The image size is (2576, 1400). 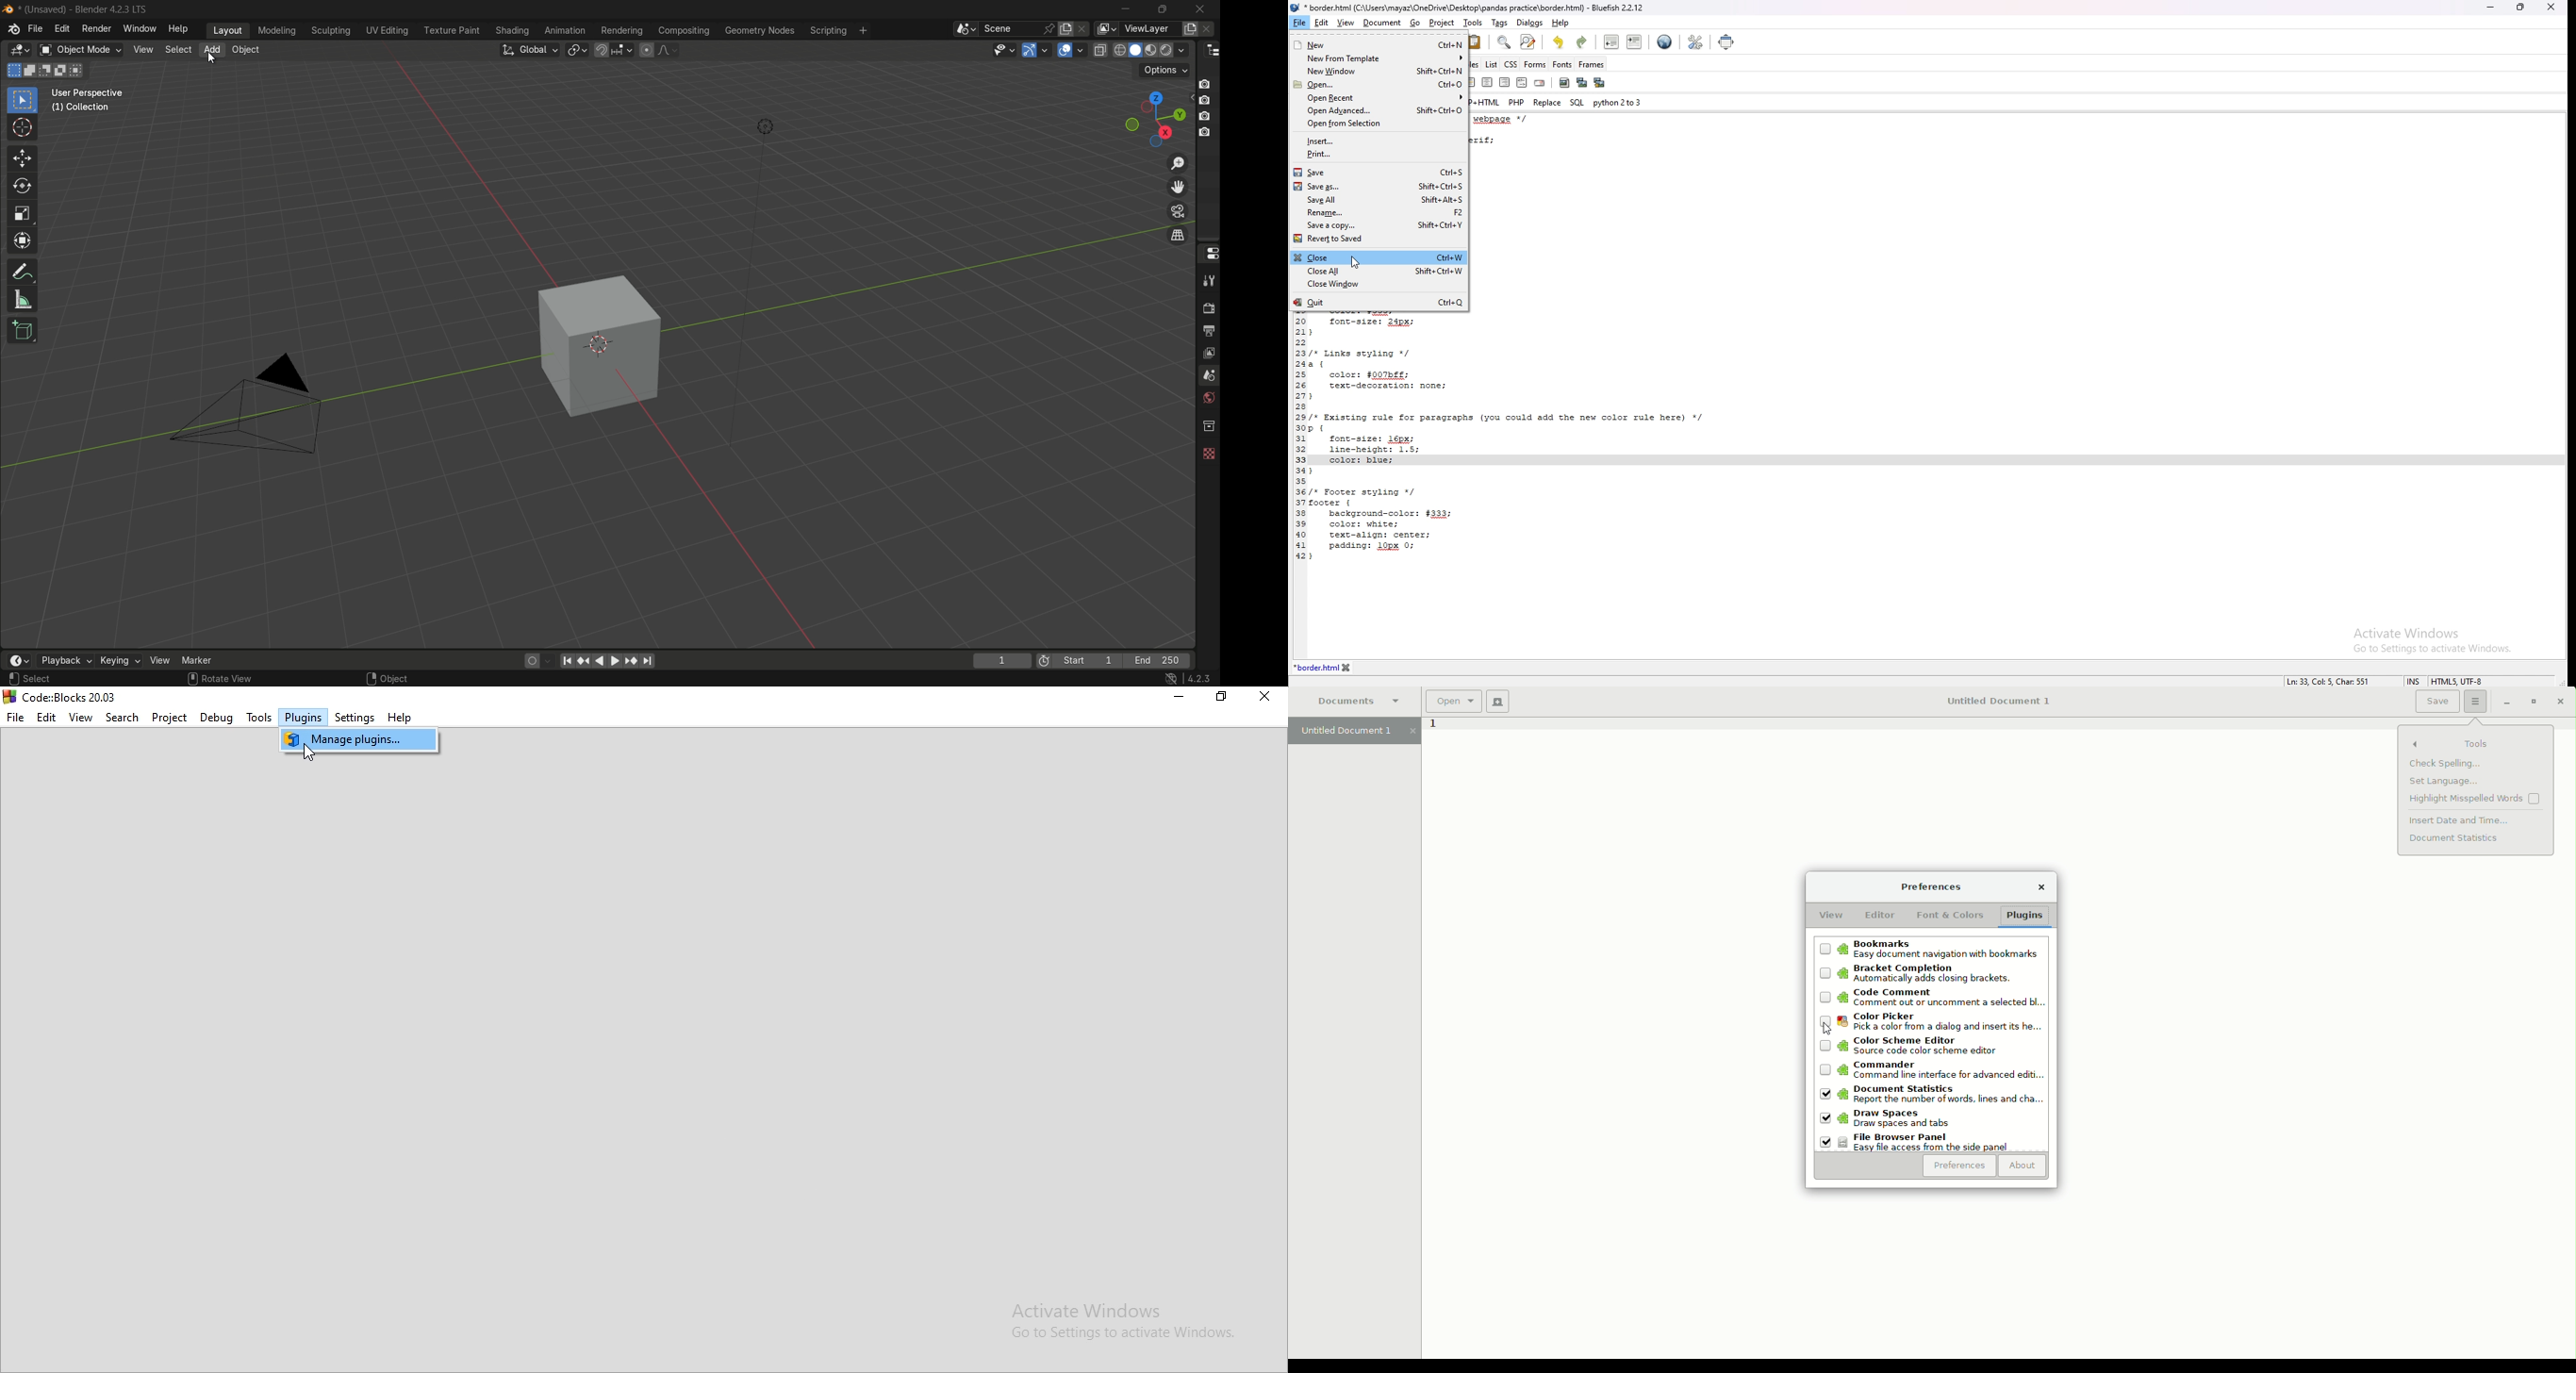 What do you see at coordinates (2023, 1167) in the screenshot?
I see `About` at bounding box center [2023, 1167].